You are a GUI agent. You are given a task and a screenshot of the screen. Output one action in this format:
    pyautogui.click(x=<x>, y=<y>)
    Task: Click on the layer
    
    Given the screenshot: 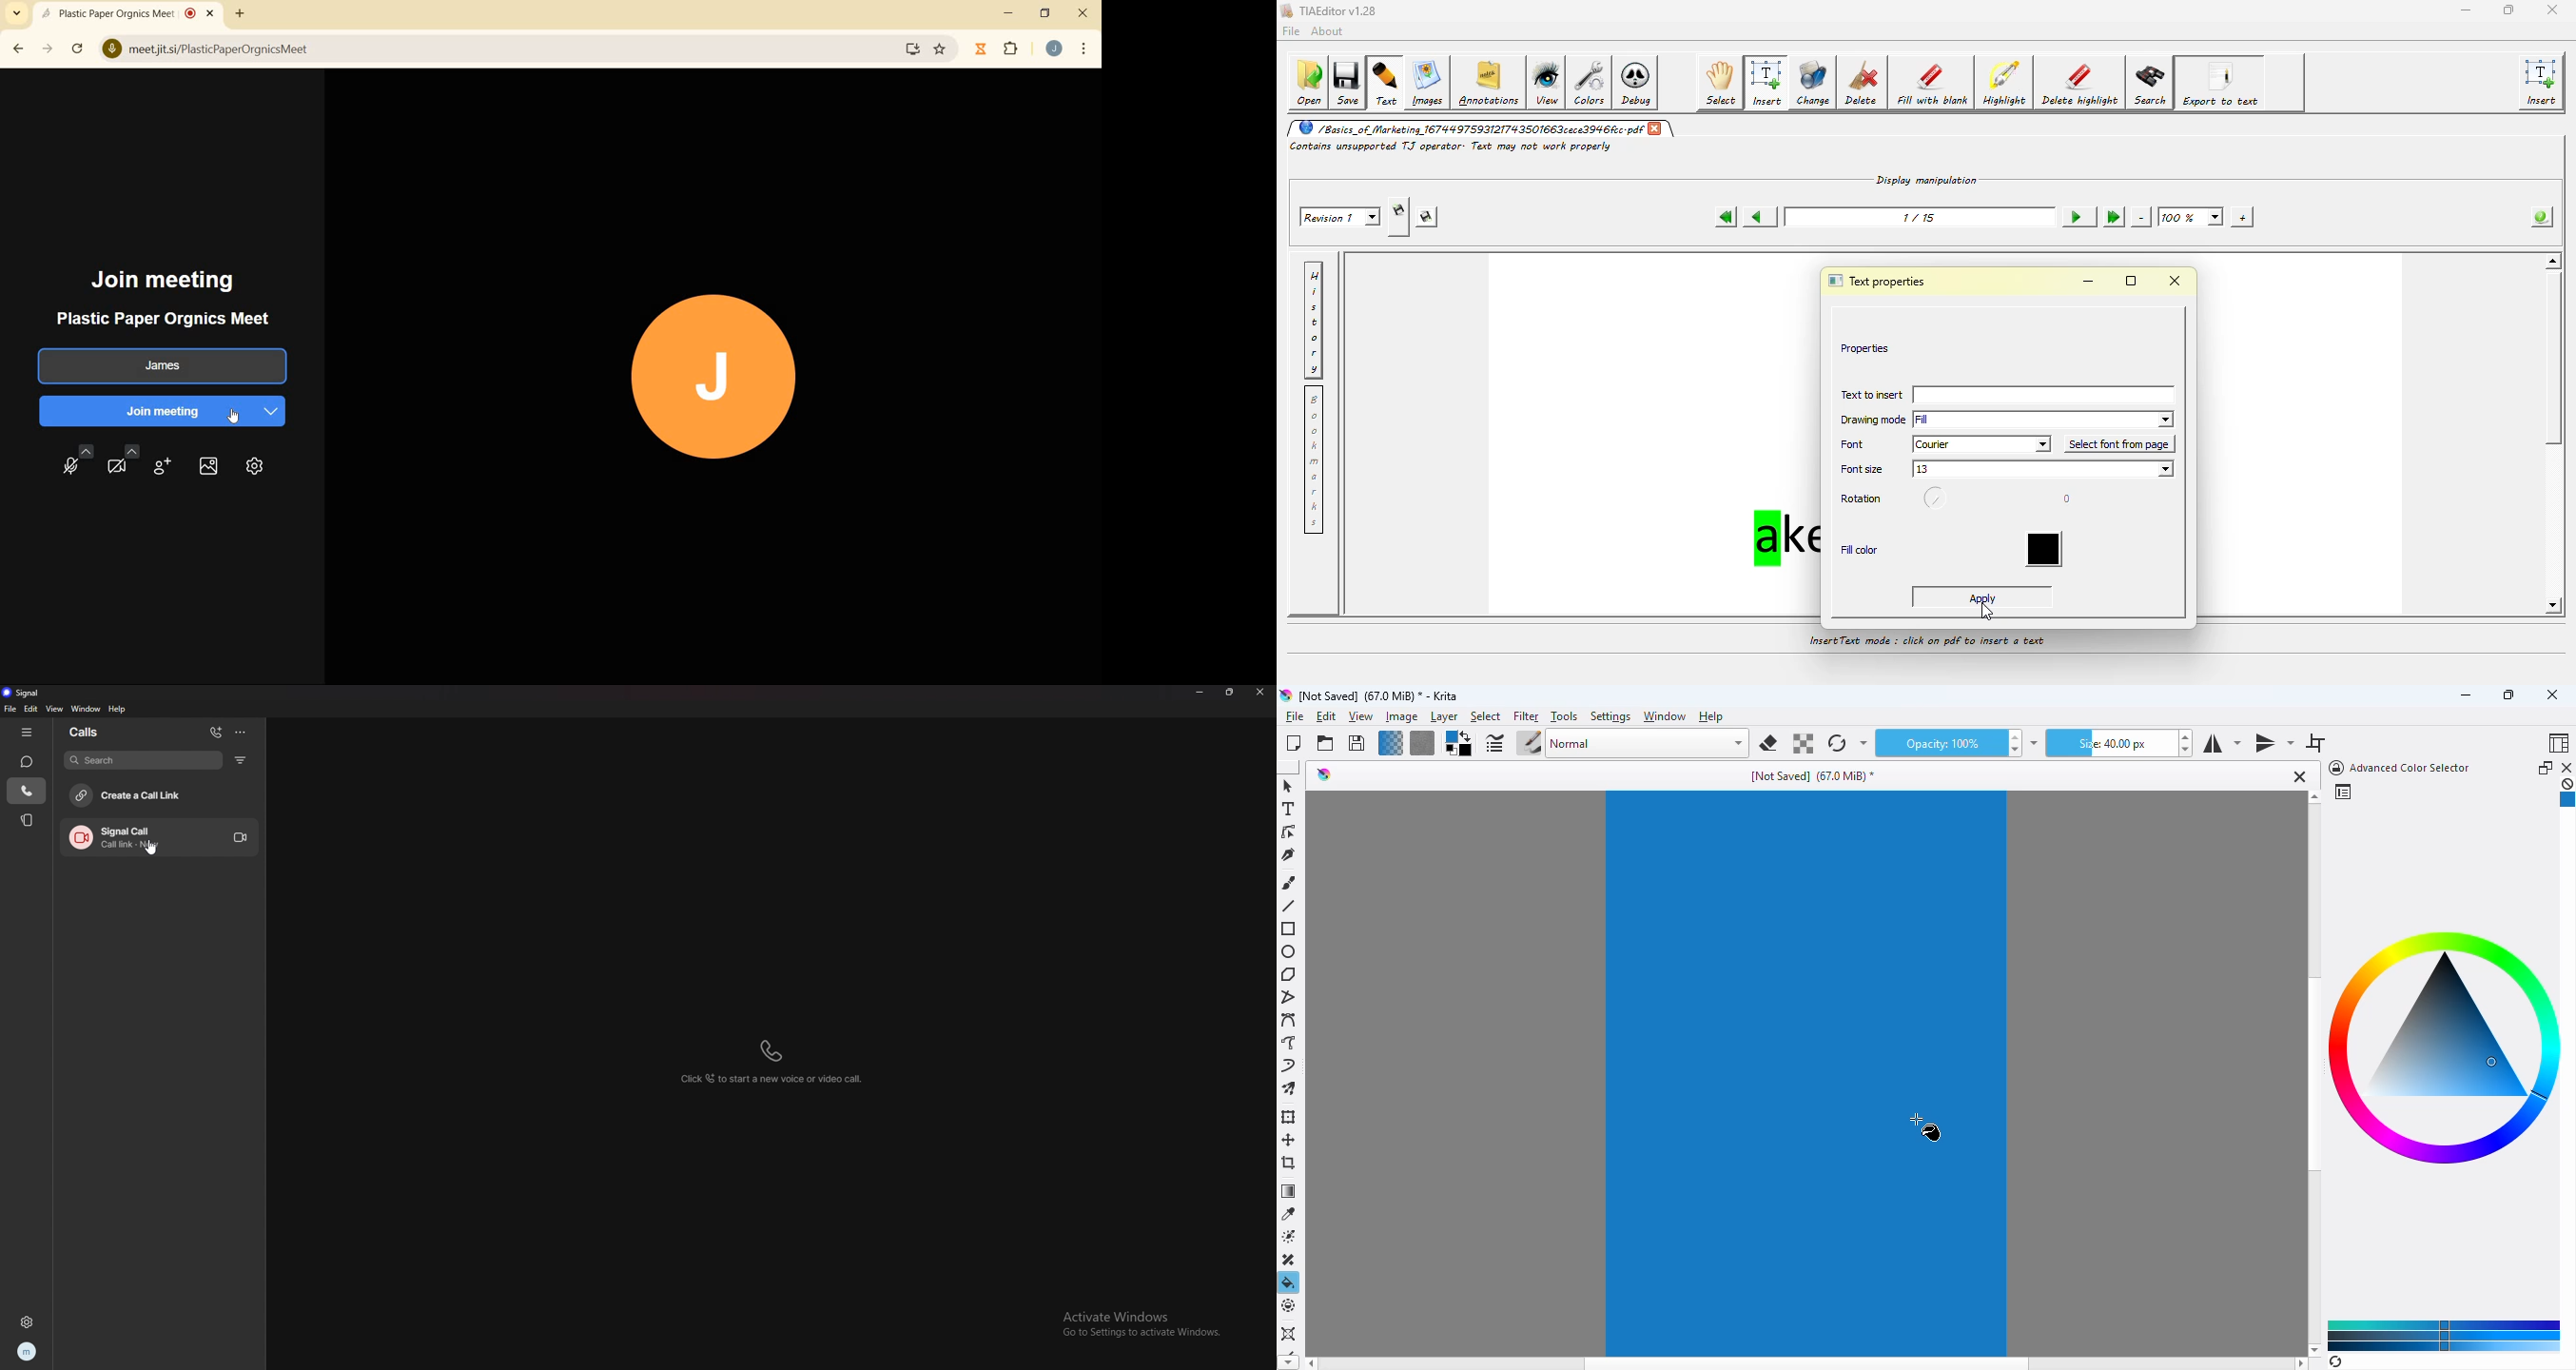 What is the action you would take?
    pyautogui.click(x=1444, y=717)
    